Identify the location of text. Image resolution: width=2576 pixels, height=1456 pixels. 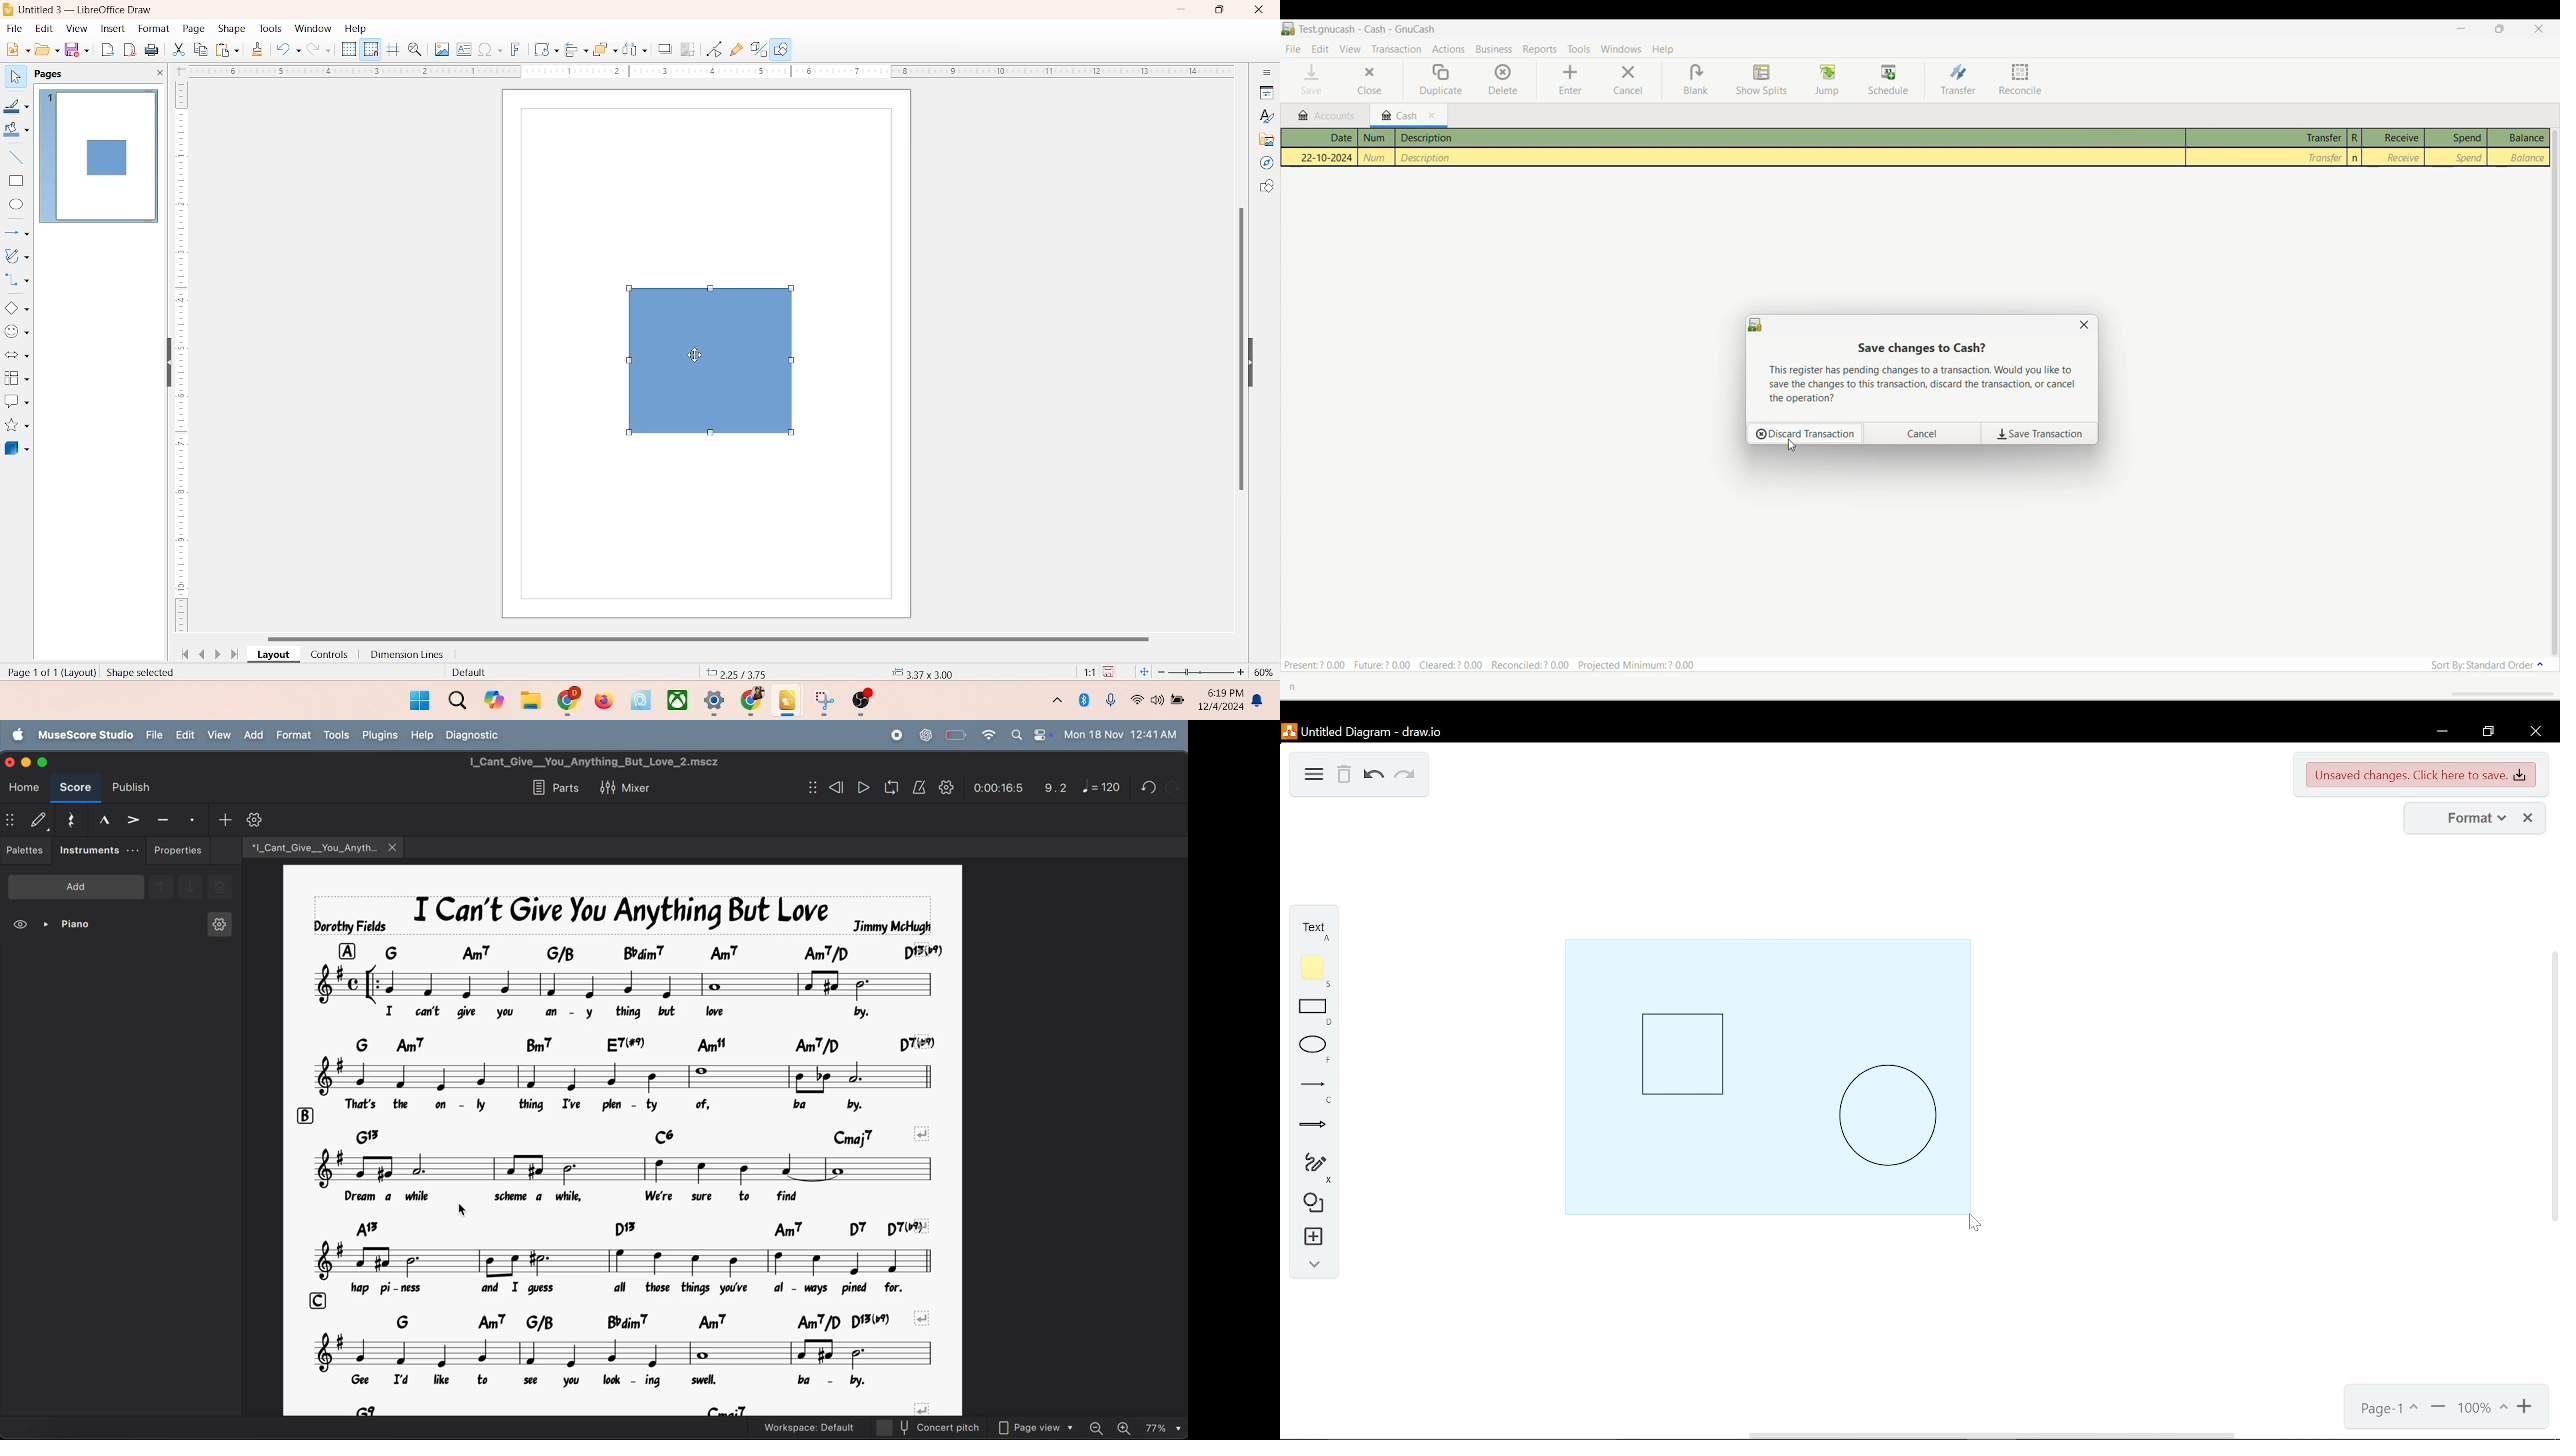
(1313, 929).